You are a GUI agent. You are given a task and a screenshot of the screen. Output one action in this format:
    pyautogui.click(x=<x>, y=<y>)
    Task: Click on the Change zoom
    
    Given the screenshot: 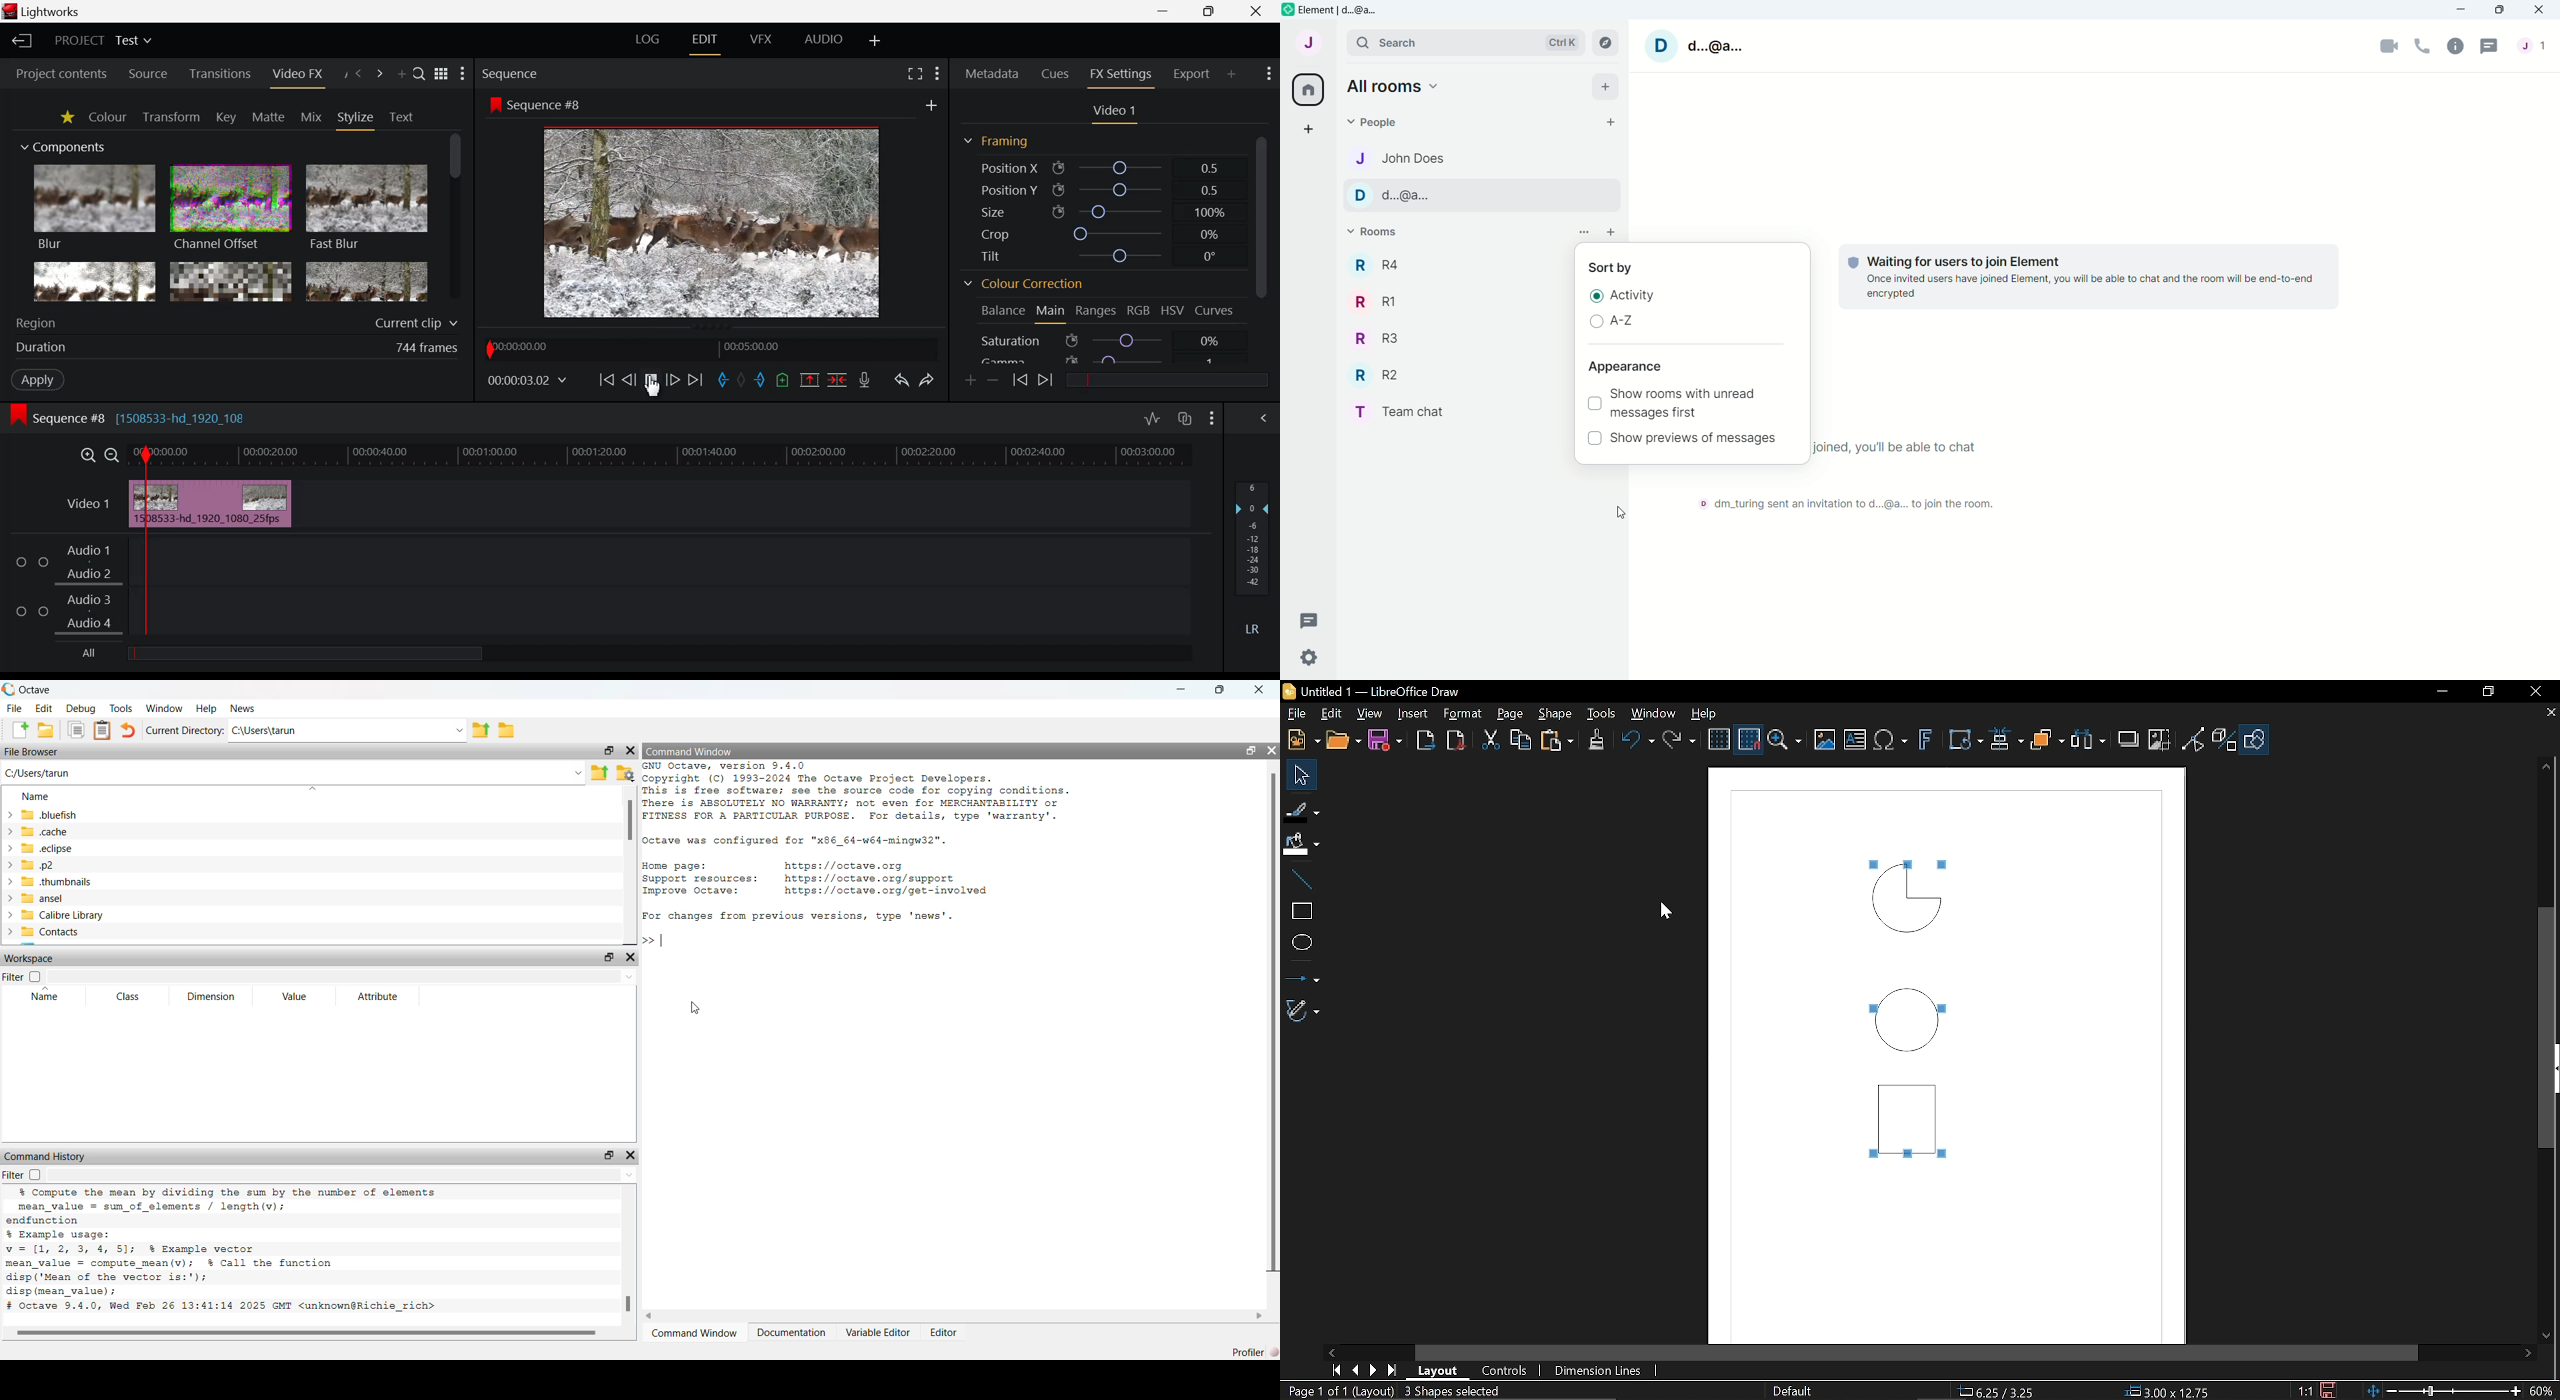 What is the action you would take?
    pyautogui.click(x=2442, y=1392)
    